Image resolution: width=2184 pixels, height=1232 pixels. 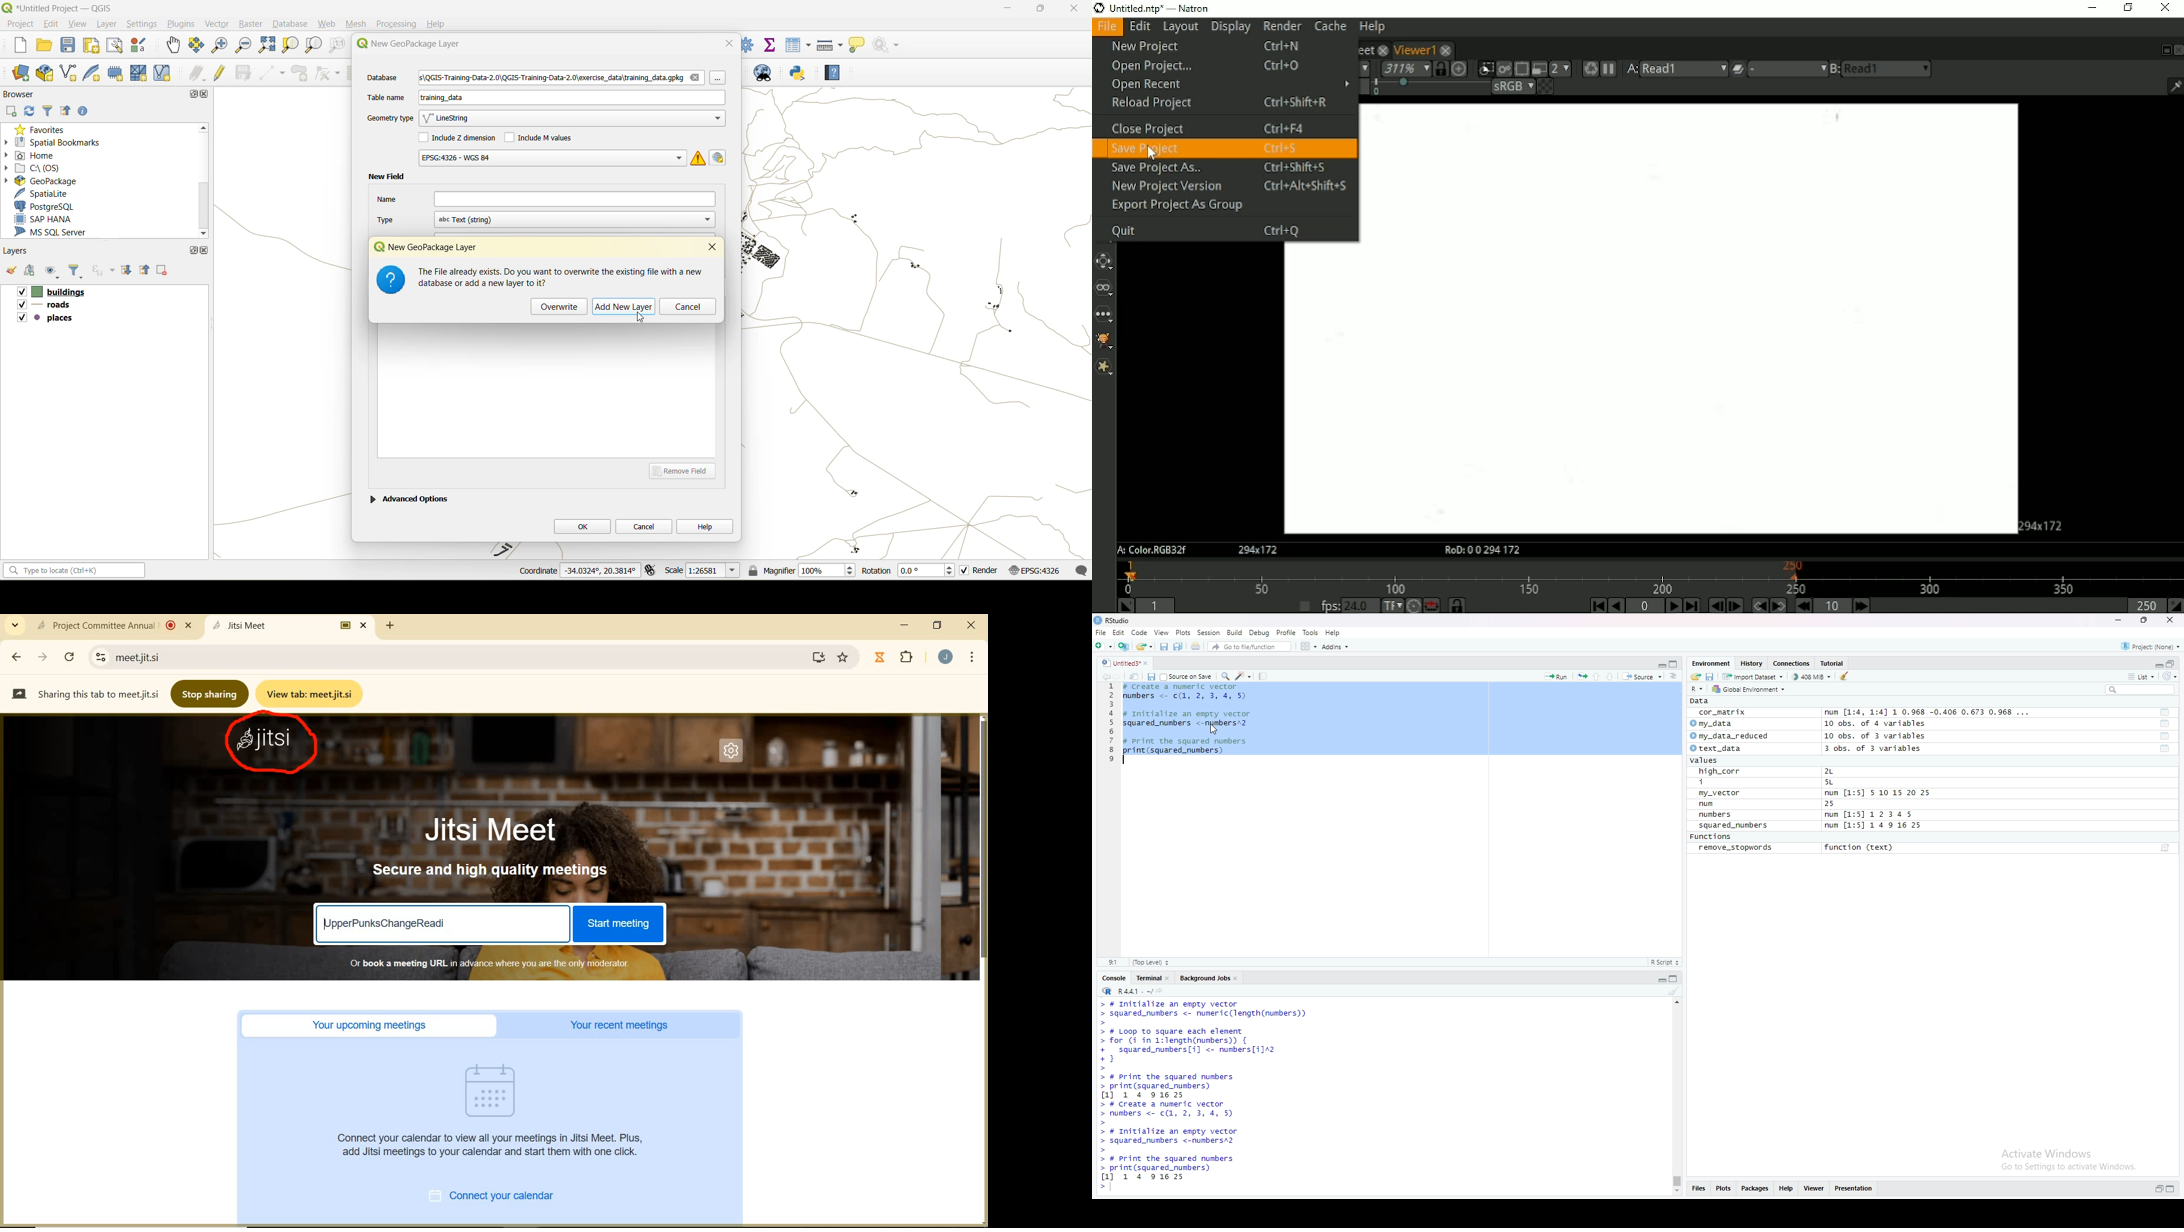 What do you see at coordinates (1213, 730) in the screenshot?
I see `cursor` at bounding box center [1213, 730].